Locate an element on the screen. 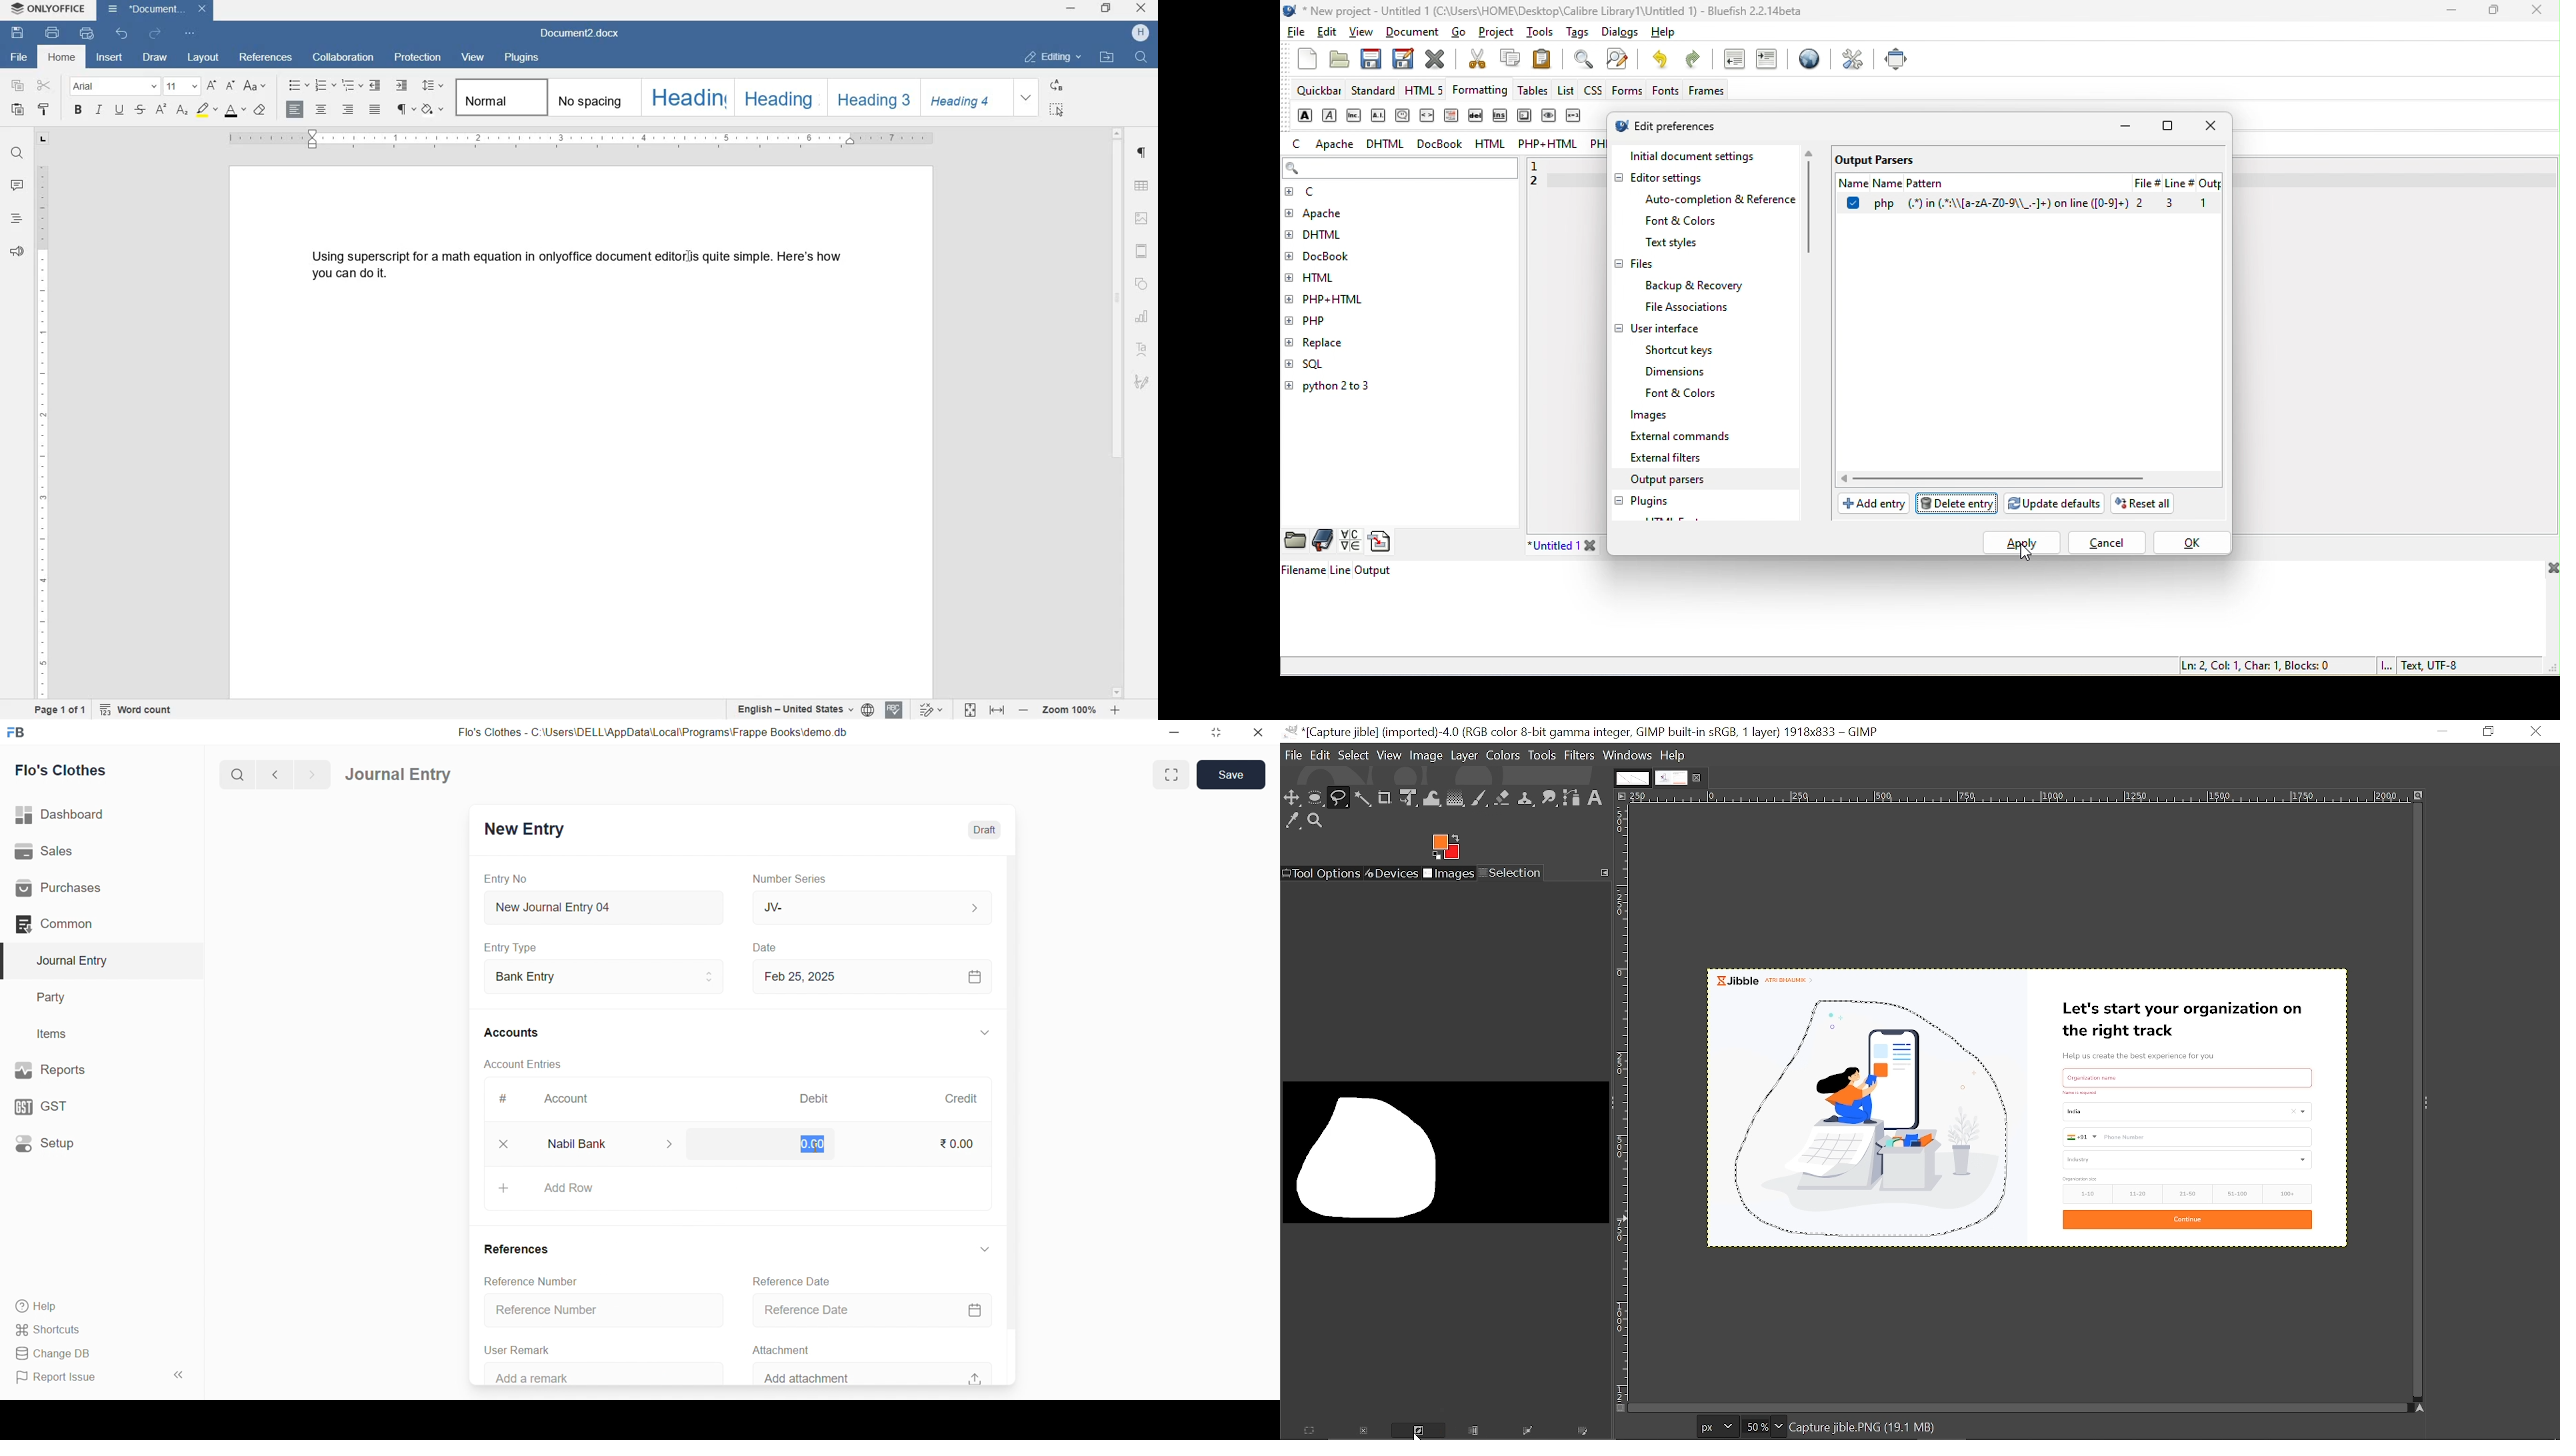  Account is located at coordinates (563, 1101).